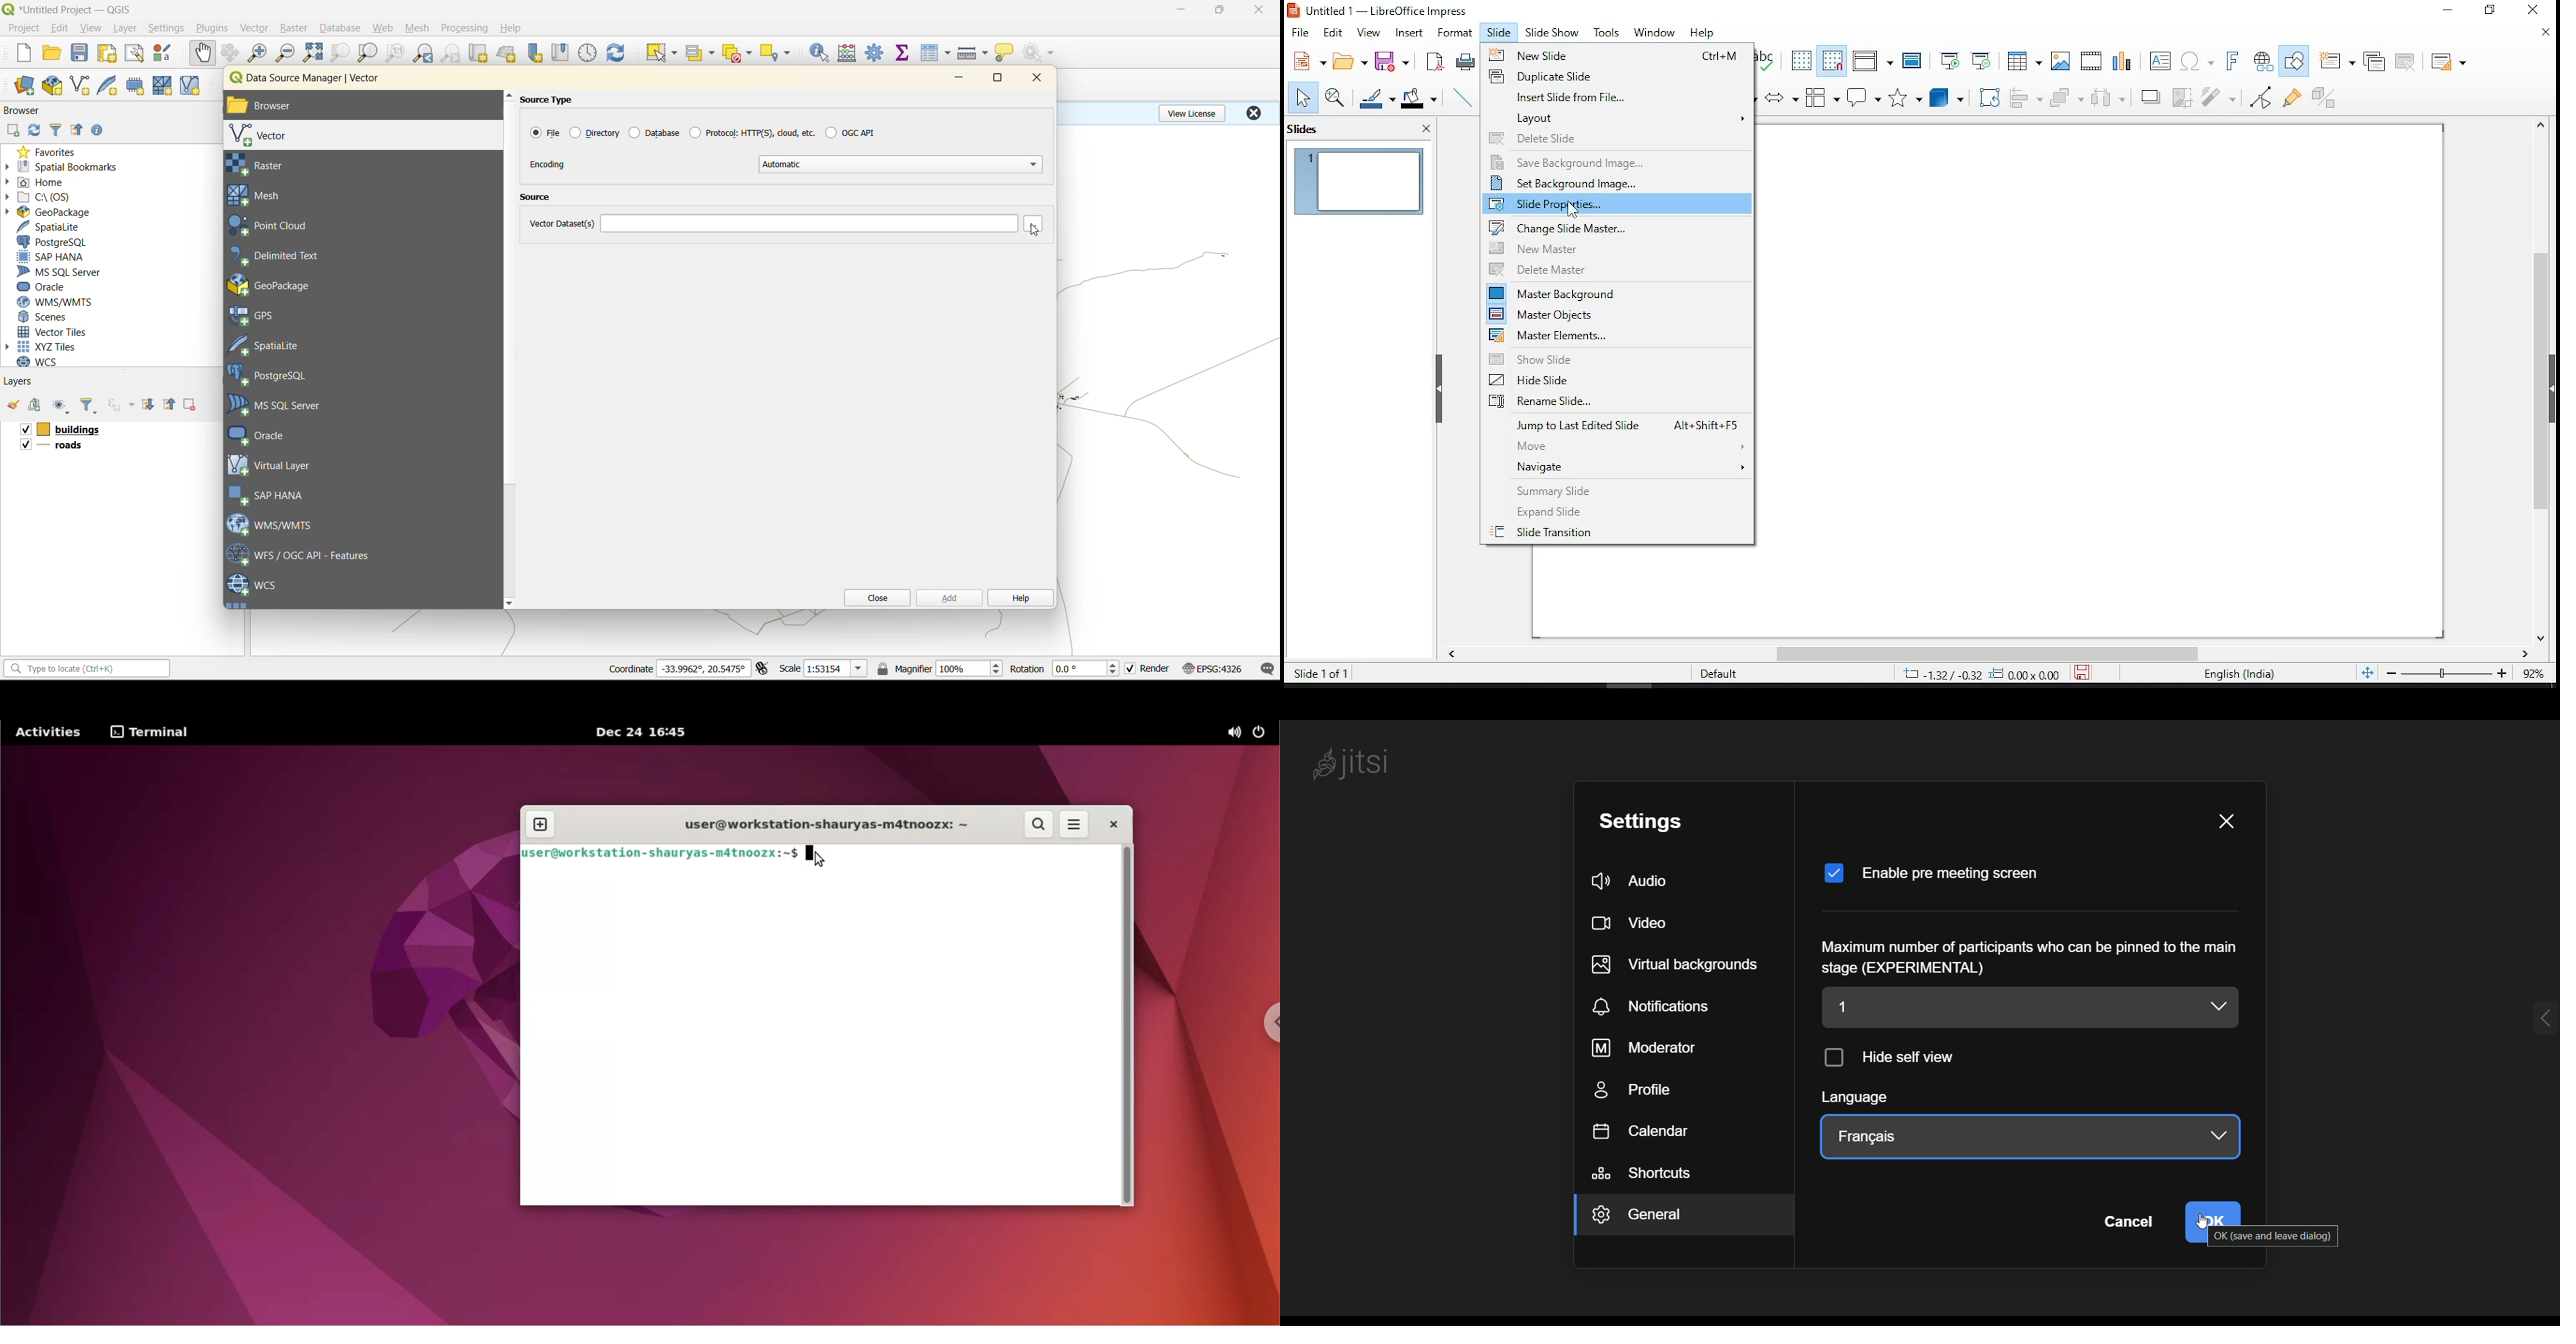 The height and width of the screenshot is (1344, 2576). I want to click on rename slide, so click(1613, 401).